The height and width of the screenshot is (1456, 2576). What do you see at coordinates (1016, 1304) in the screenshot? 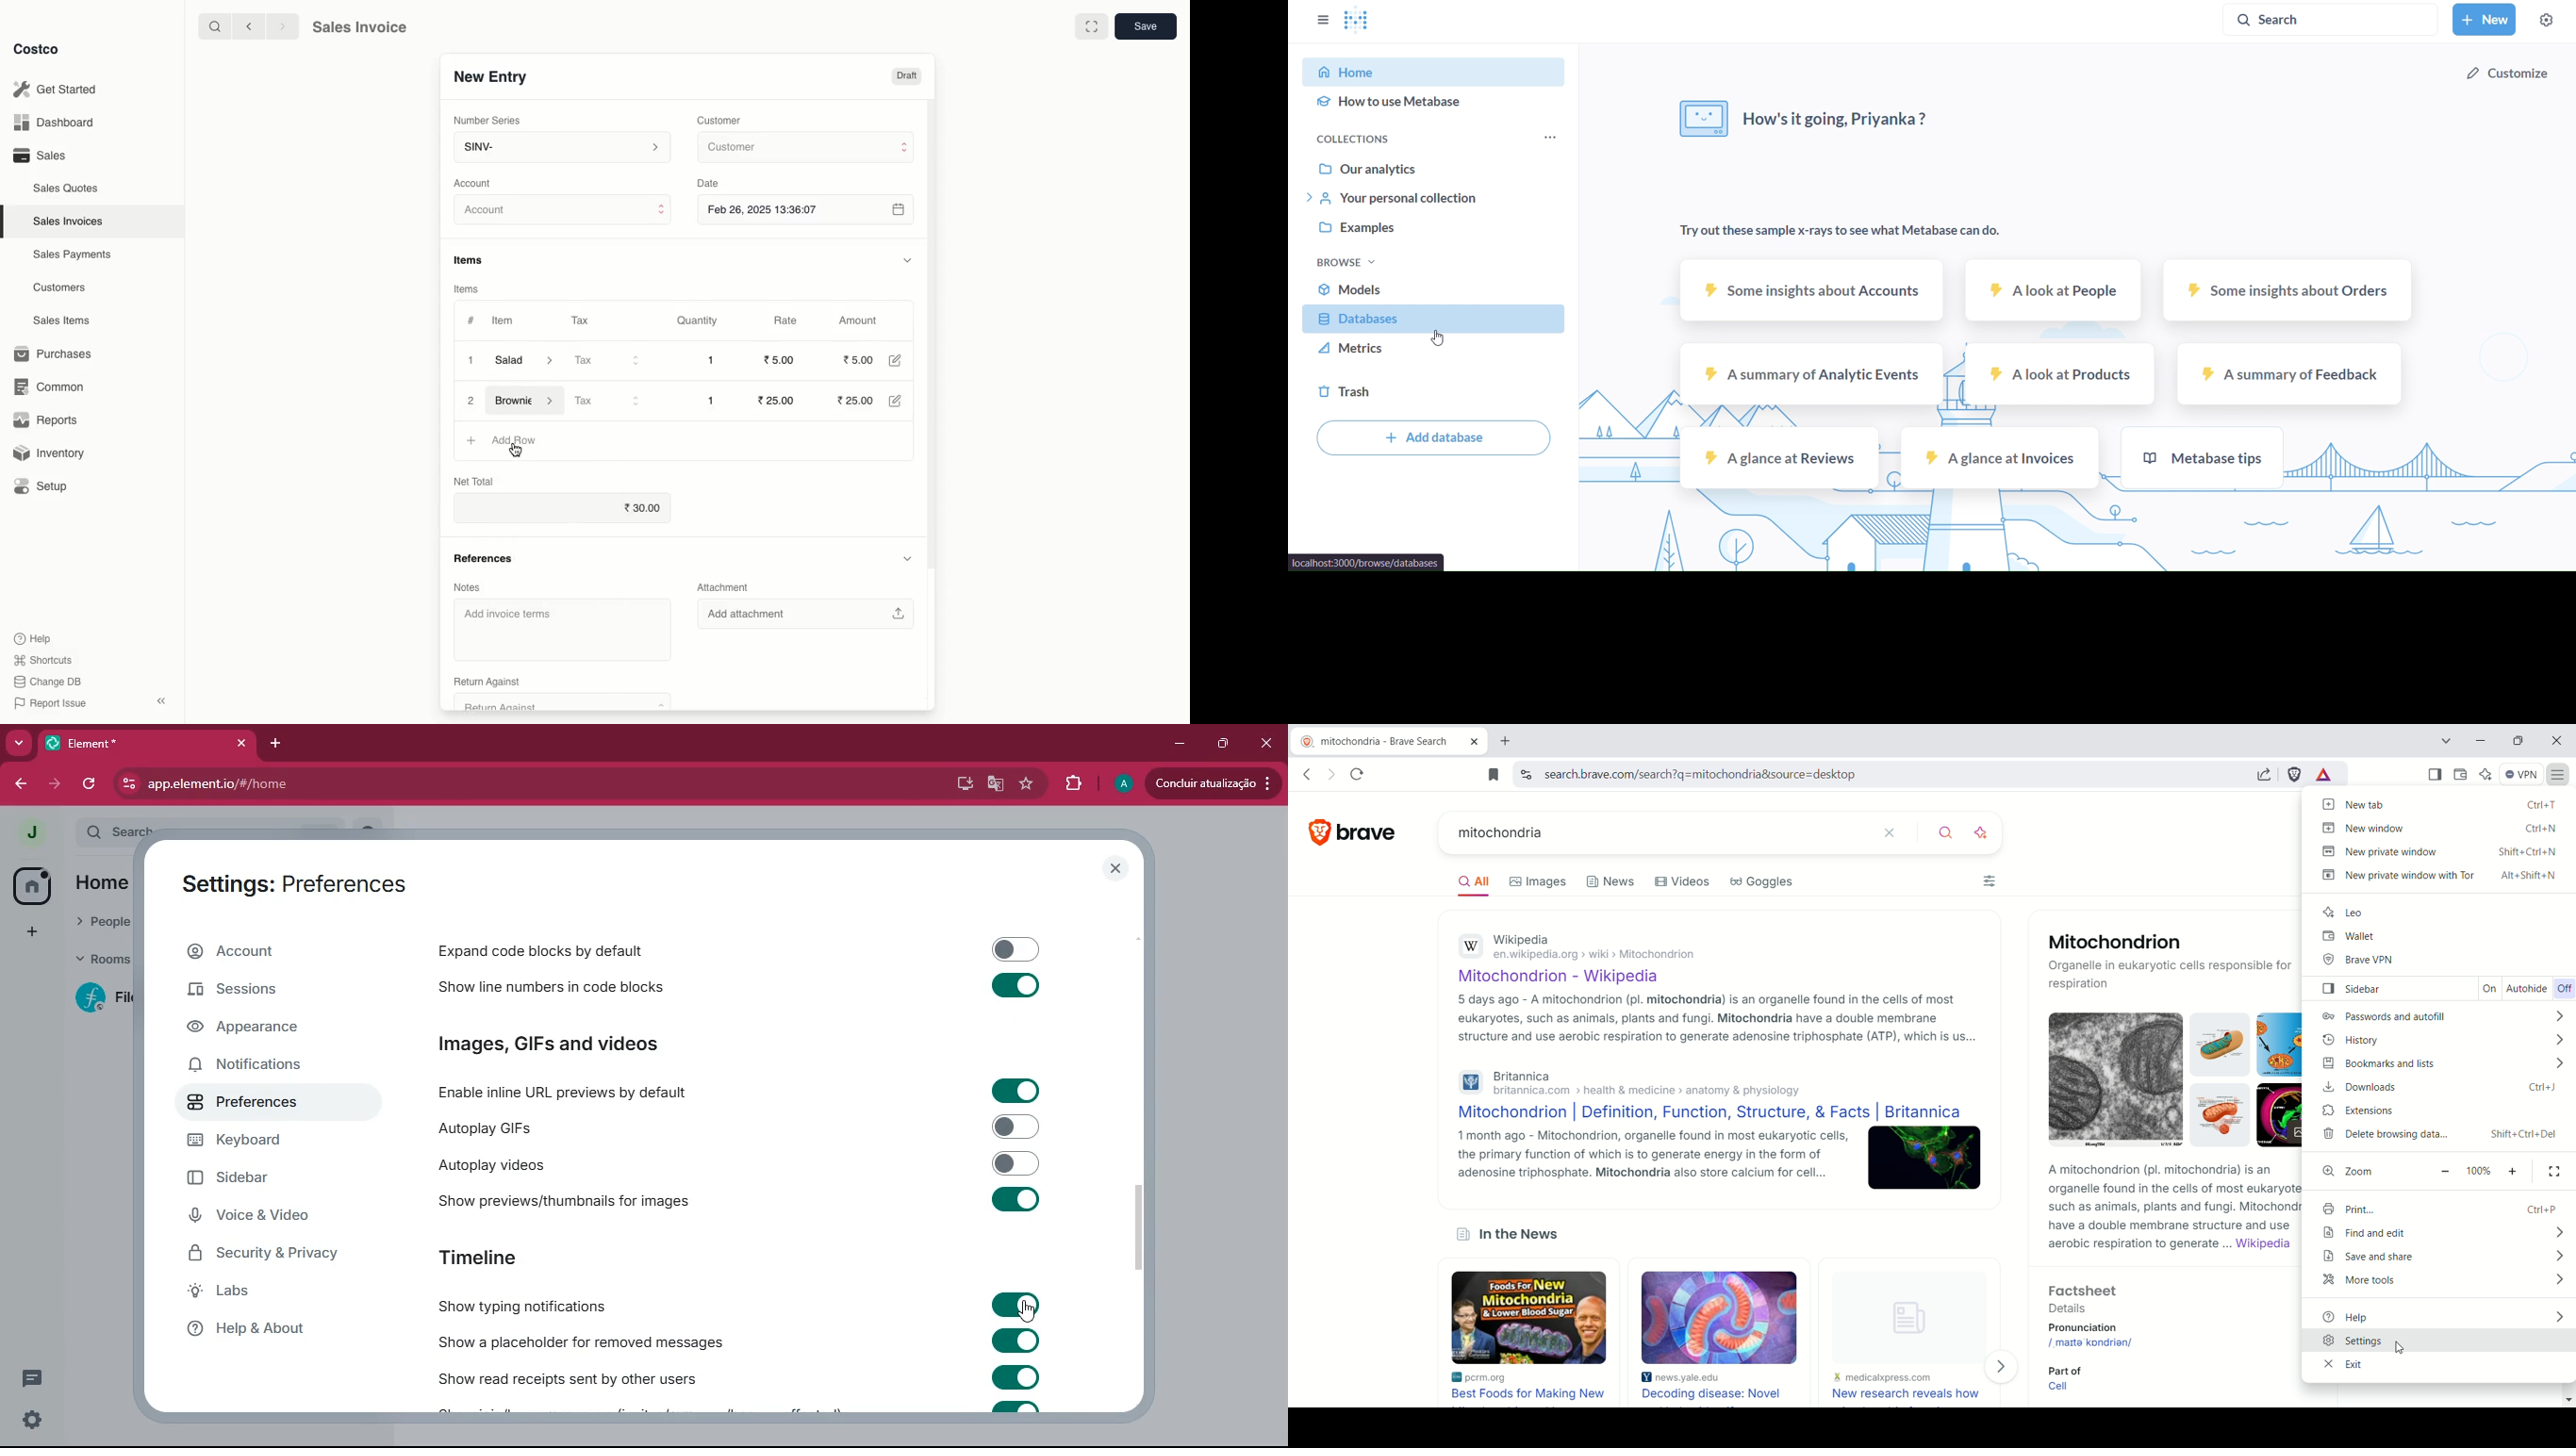
I see `toggle on/off` at bounding box center [1016, 1304].